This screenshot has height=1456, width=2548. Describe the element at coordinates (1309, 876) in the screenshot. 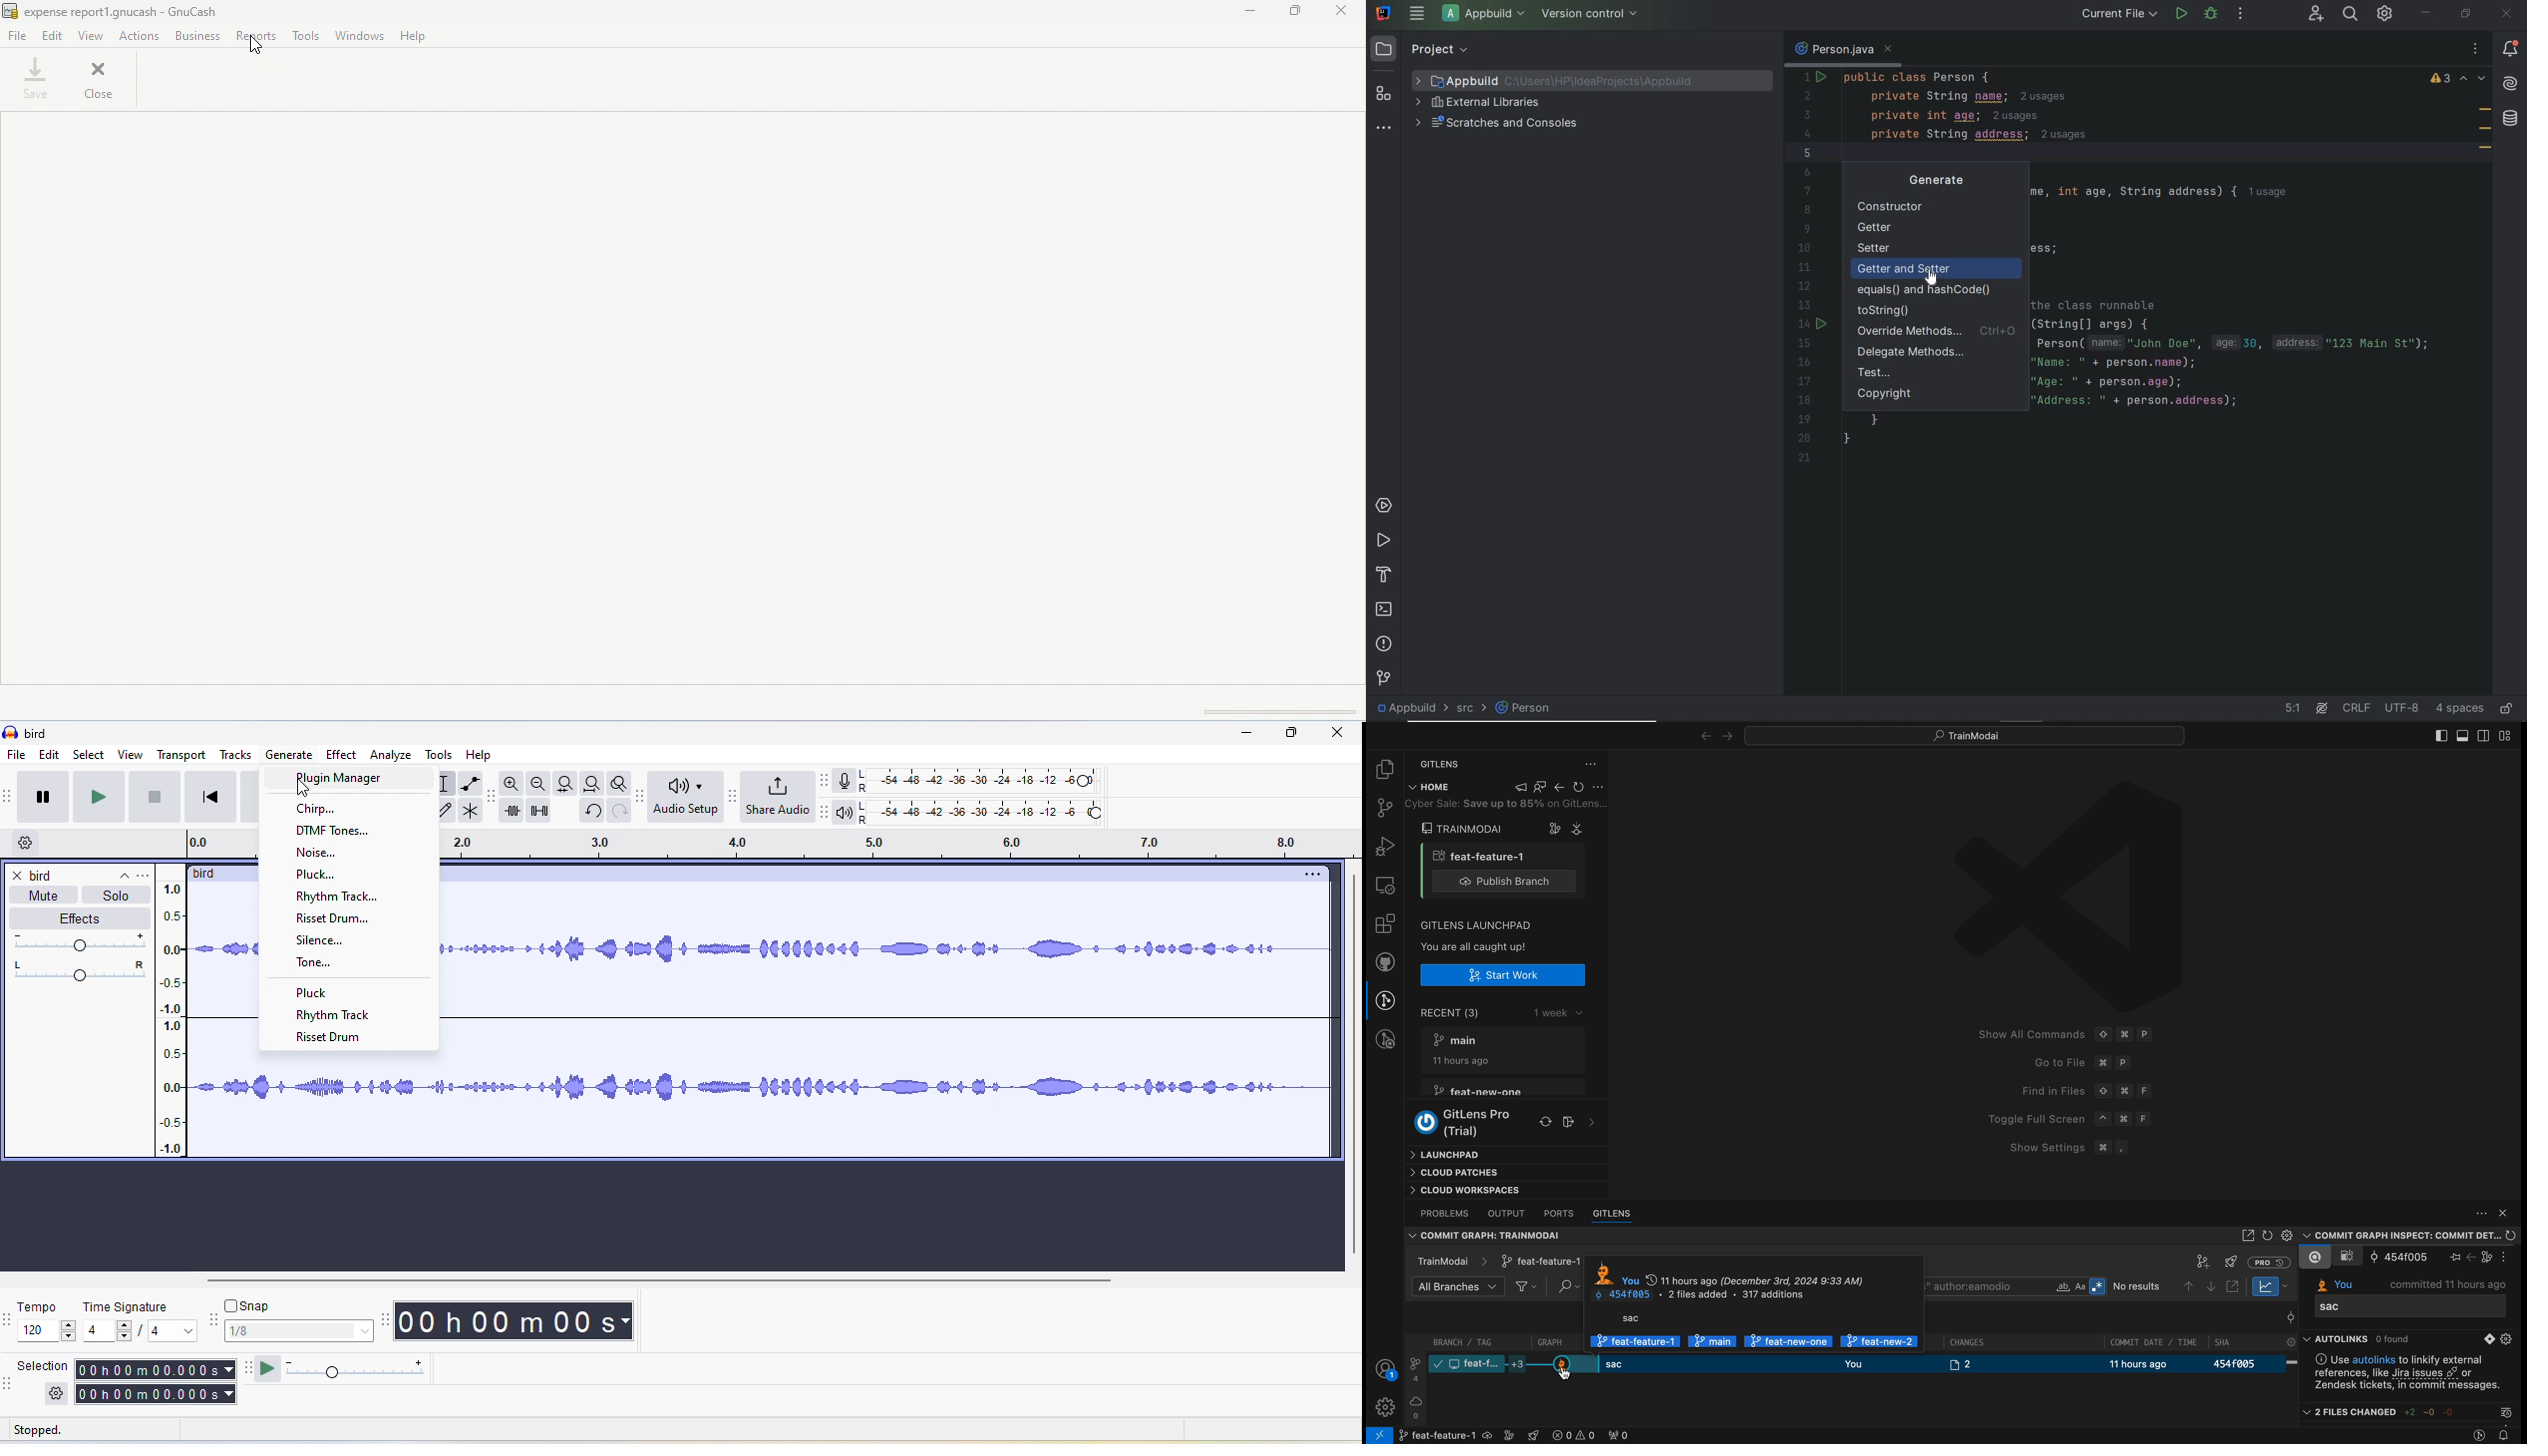

I see `option` at that location.